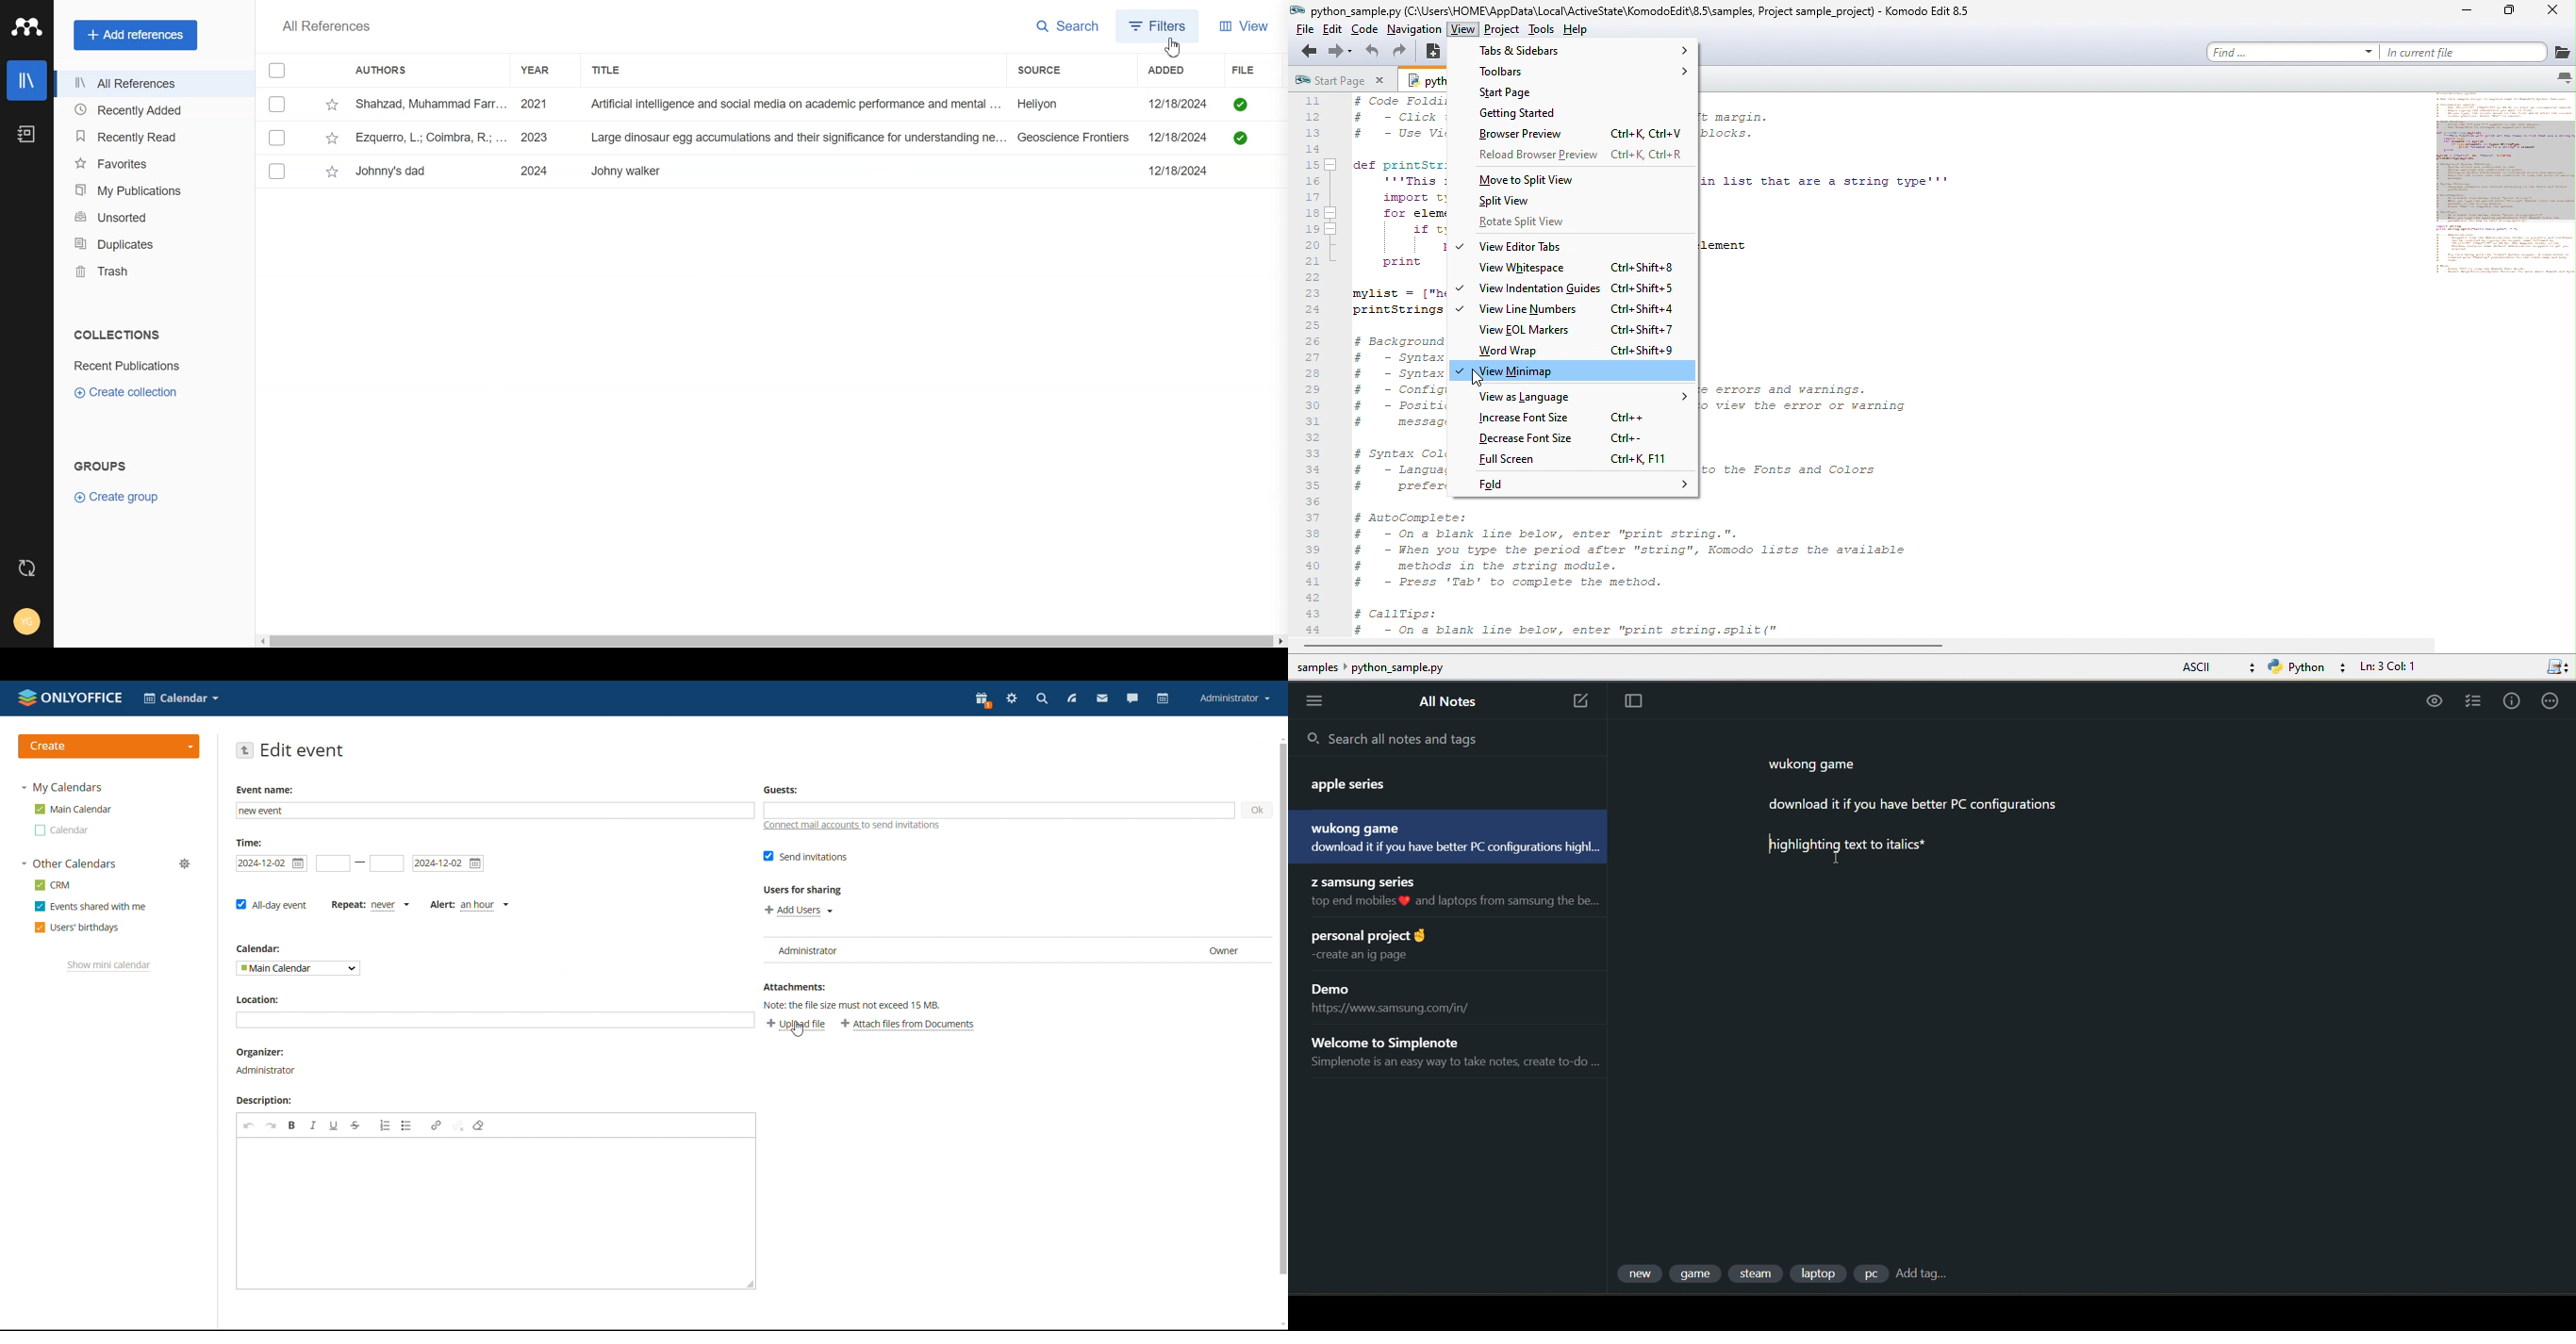 This screenshot has height=1344, width=2576. I want to click on toggle focus mode, so click(1634, 703).